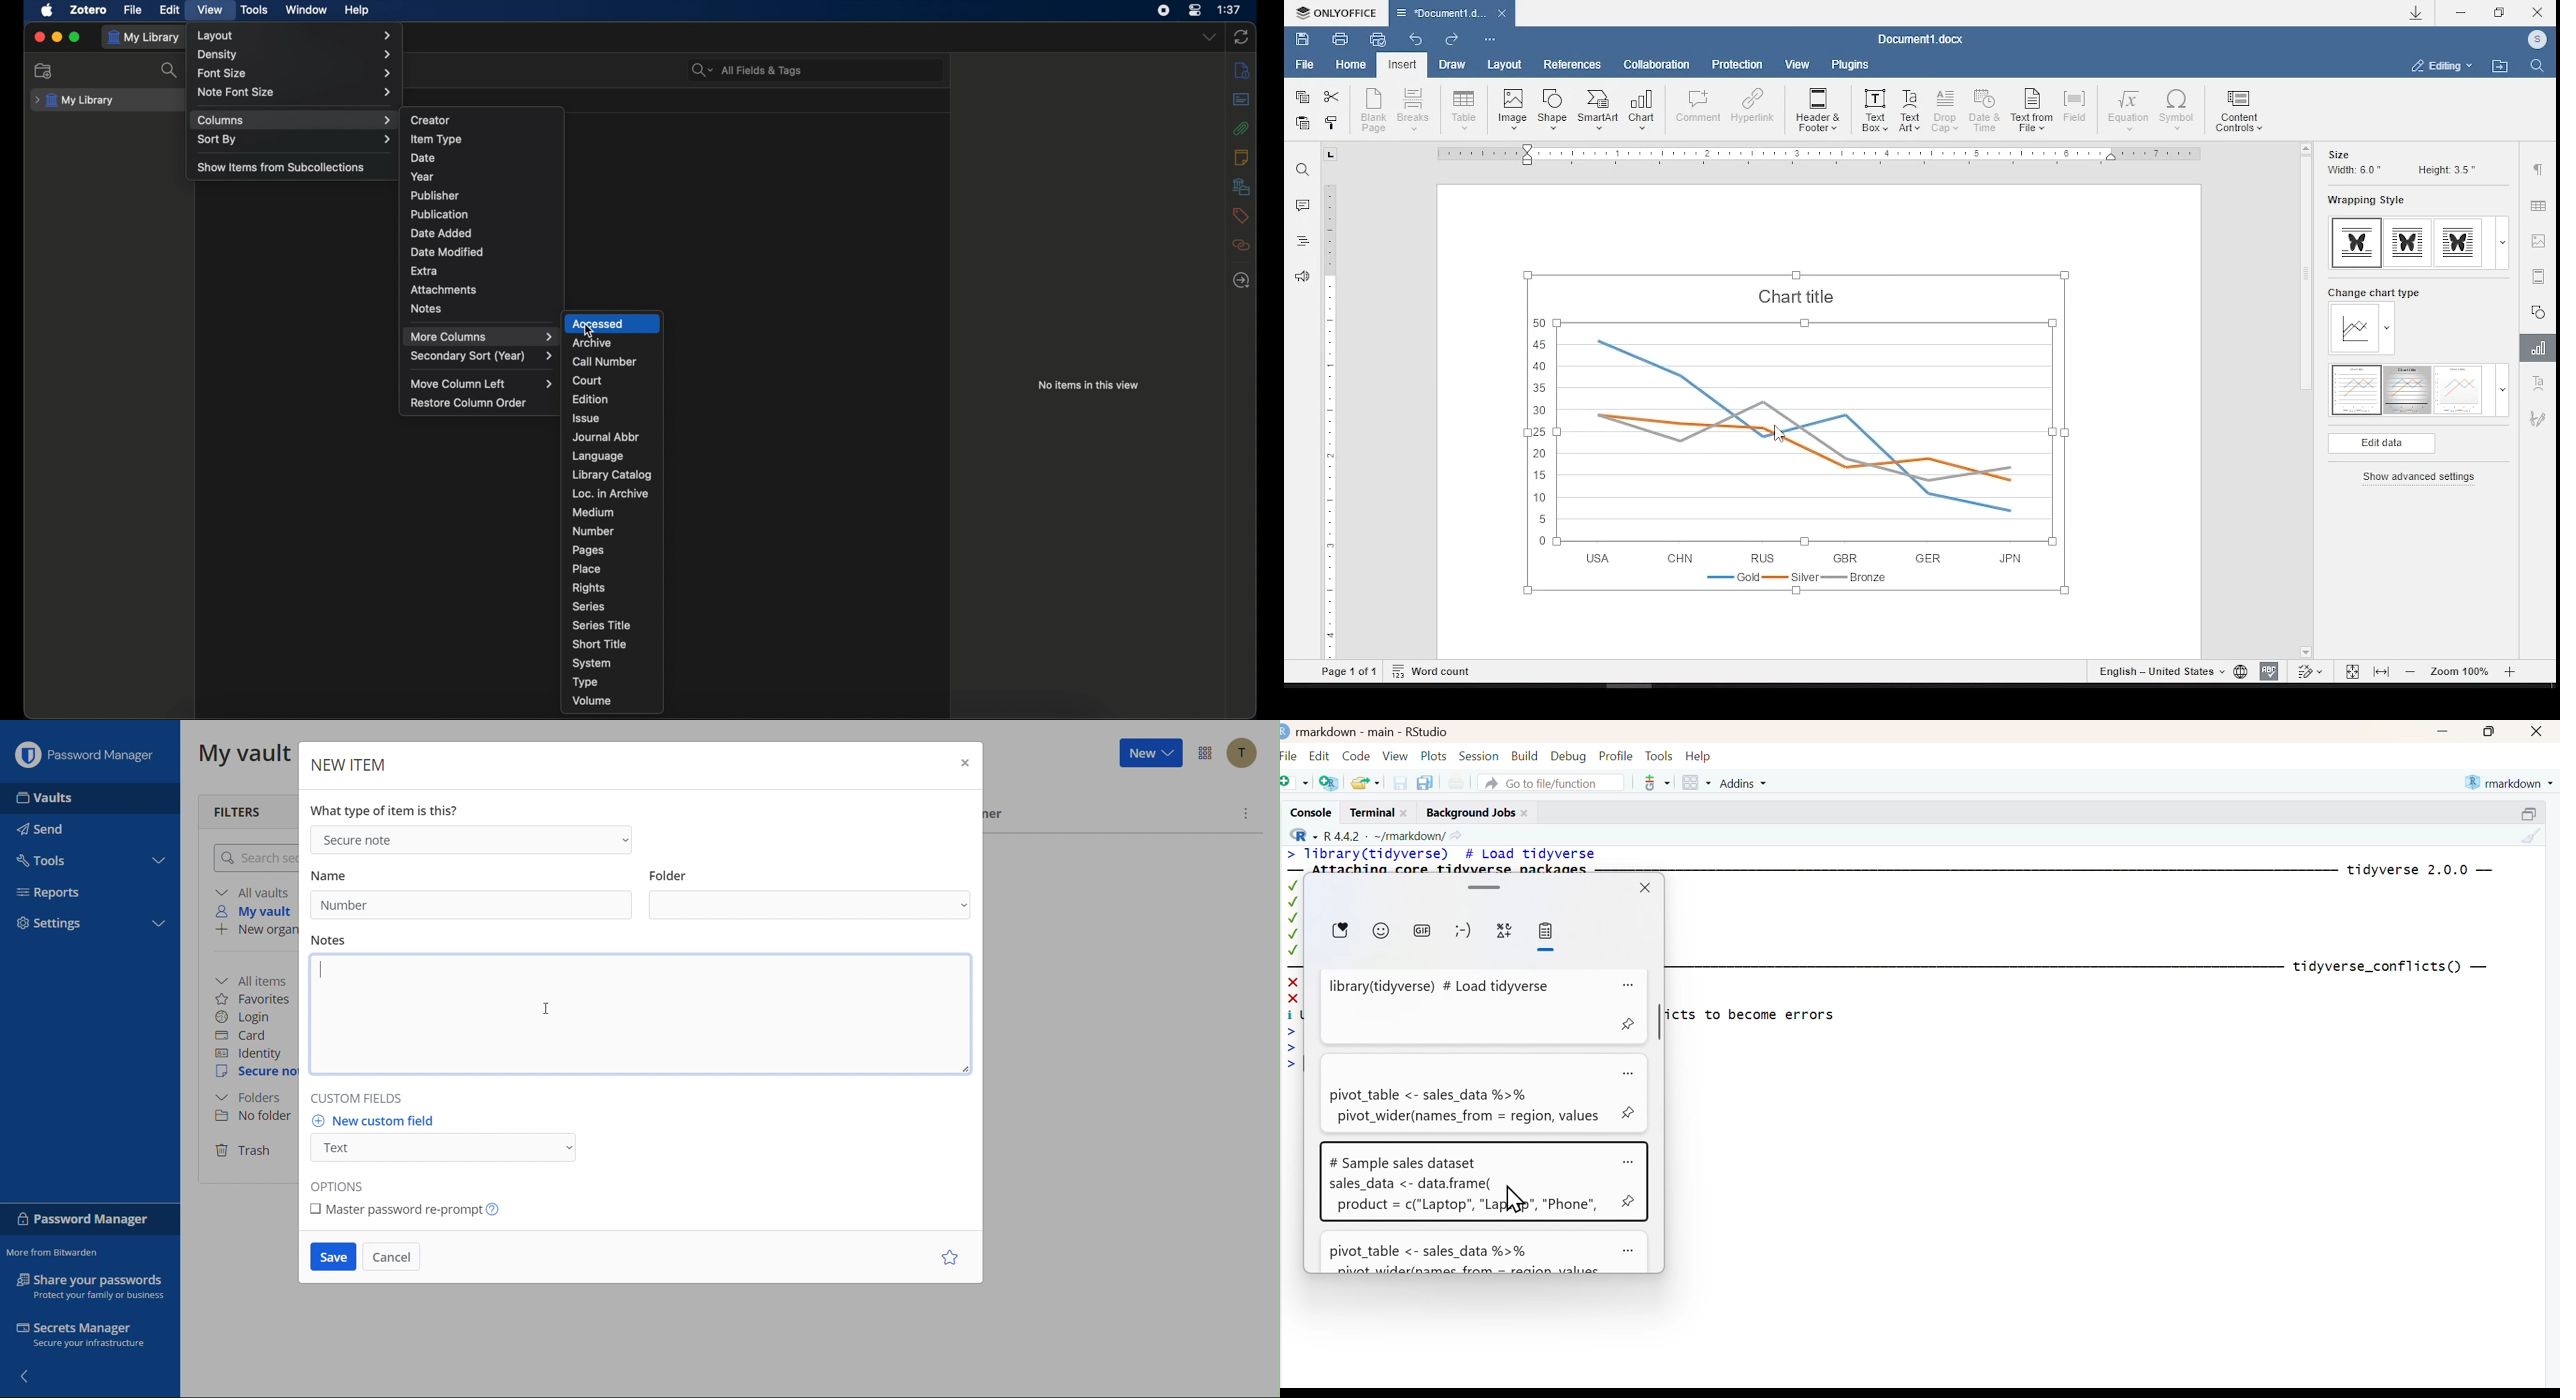 This screenshot has height=1400, width=2576. Describe the element at coordinates (1628, 1025) in the screenshot. I see `pin` at that location.